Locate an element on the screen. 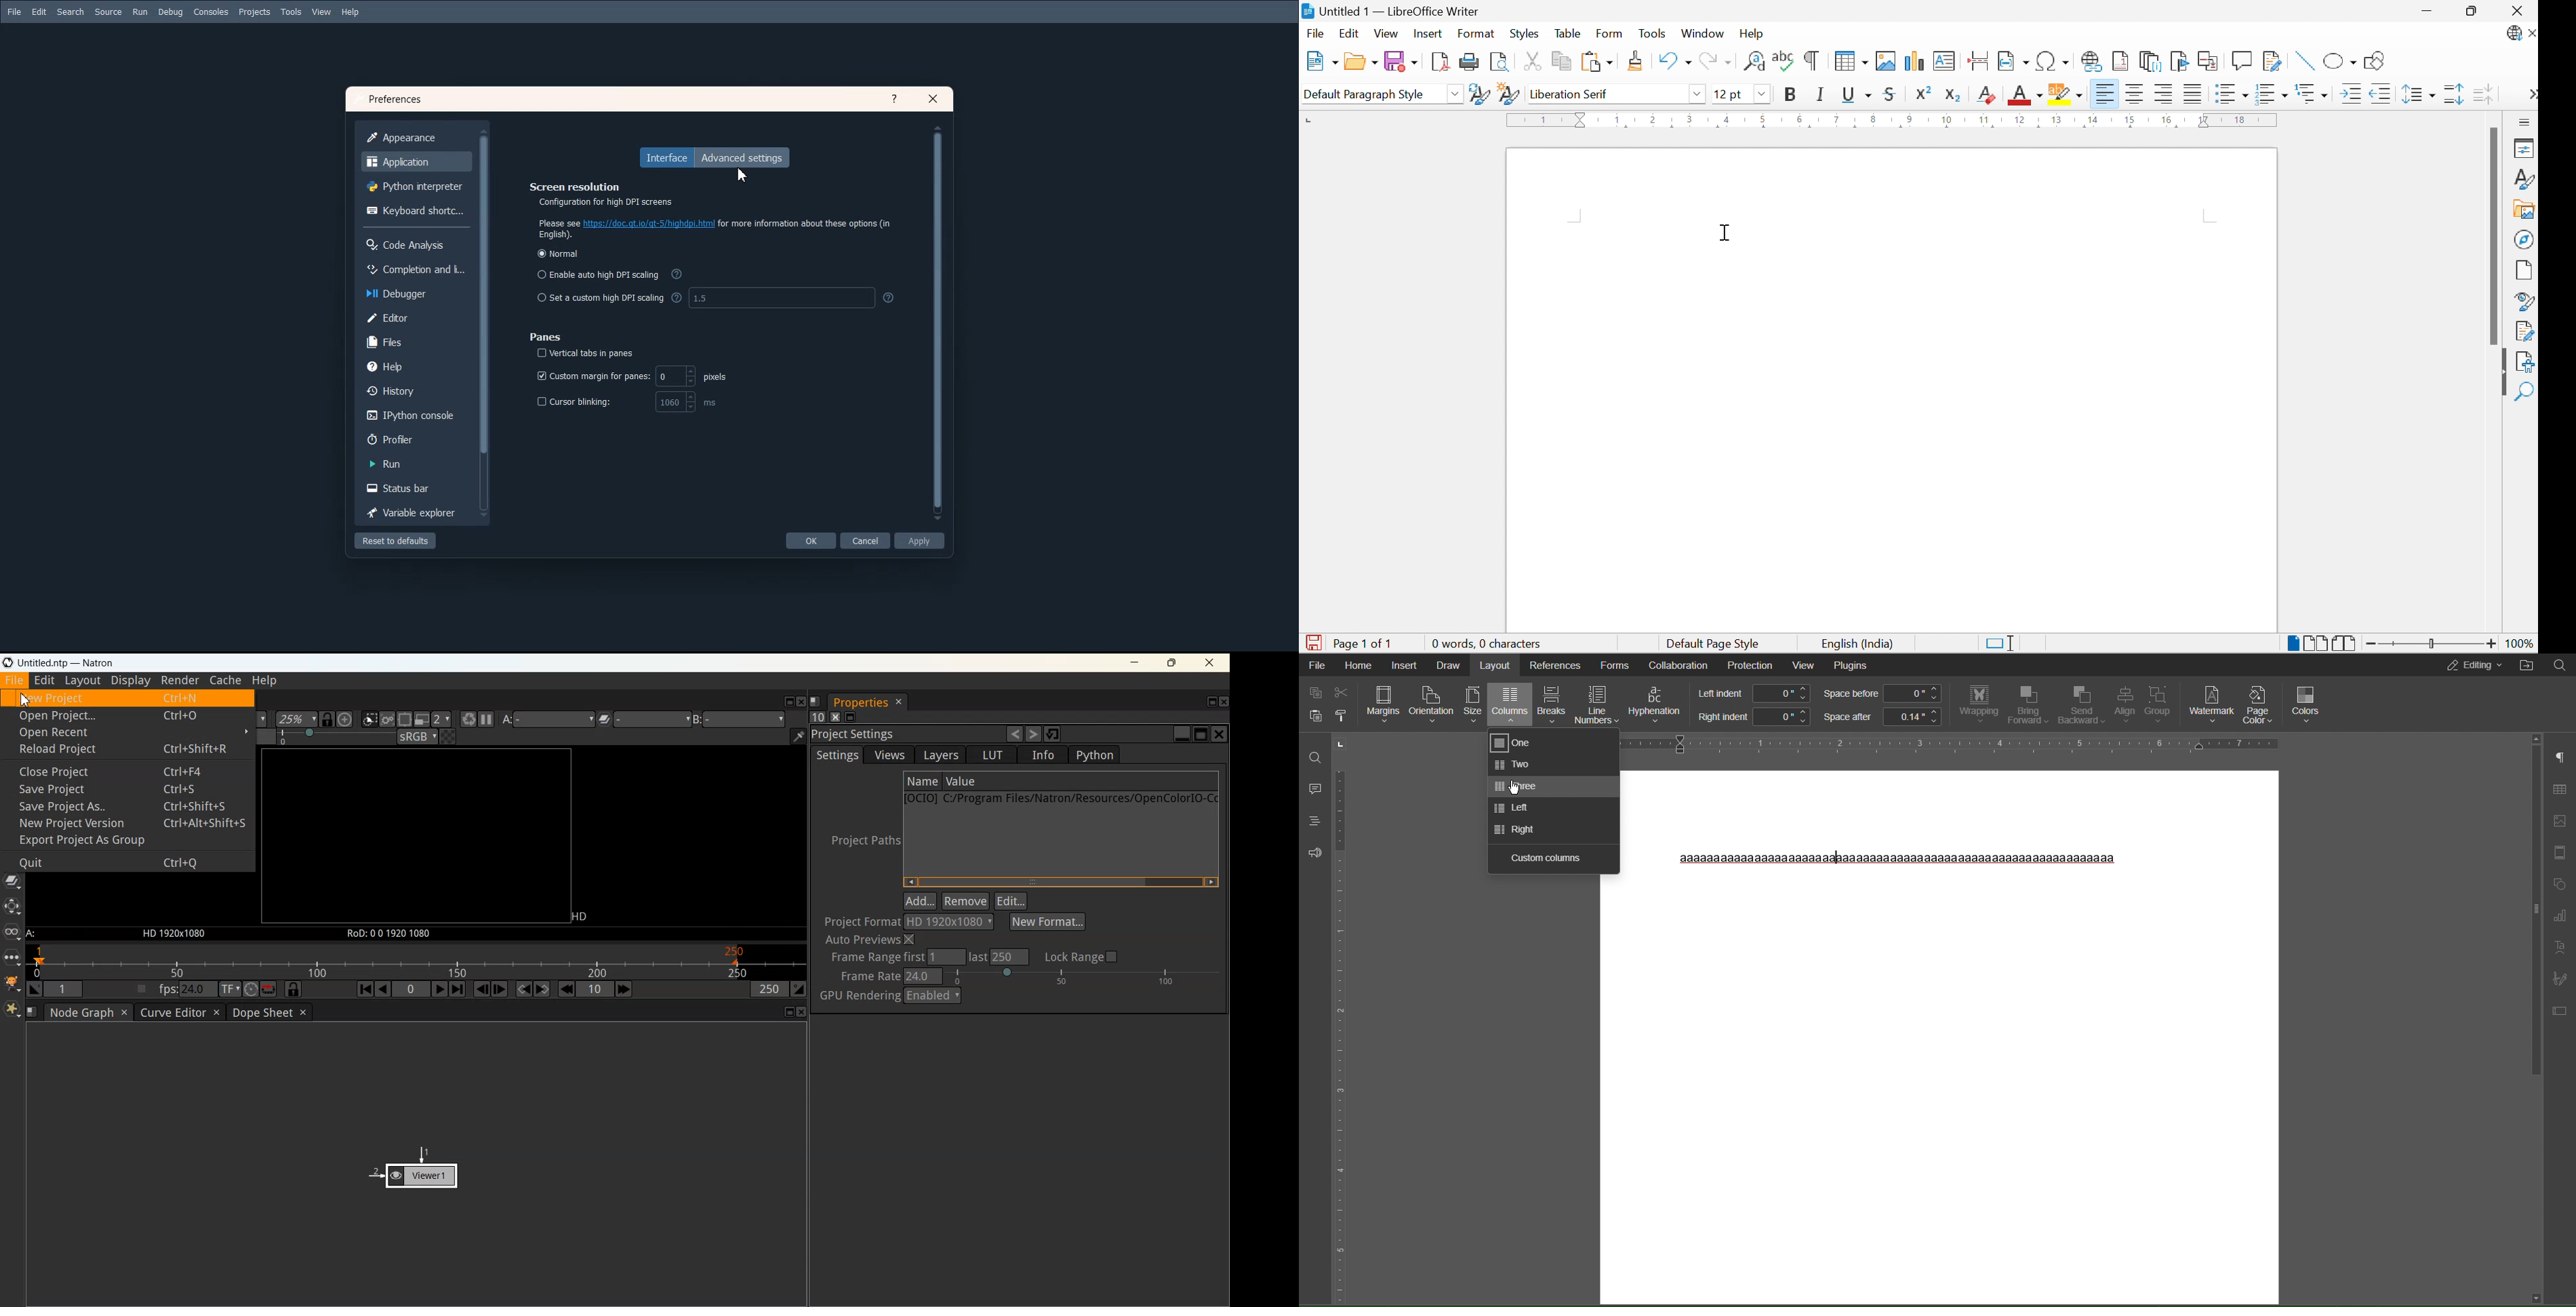 The width and height of the screenshot is (2576, 1316). Comments is located at coordinates (1314, 788).